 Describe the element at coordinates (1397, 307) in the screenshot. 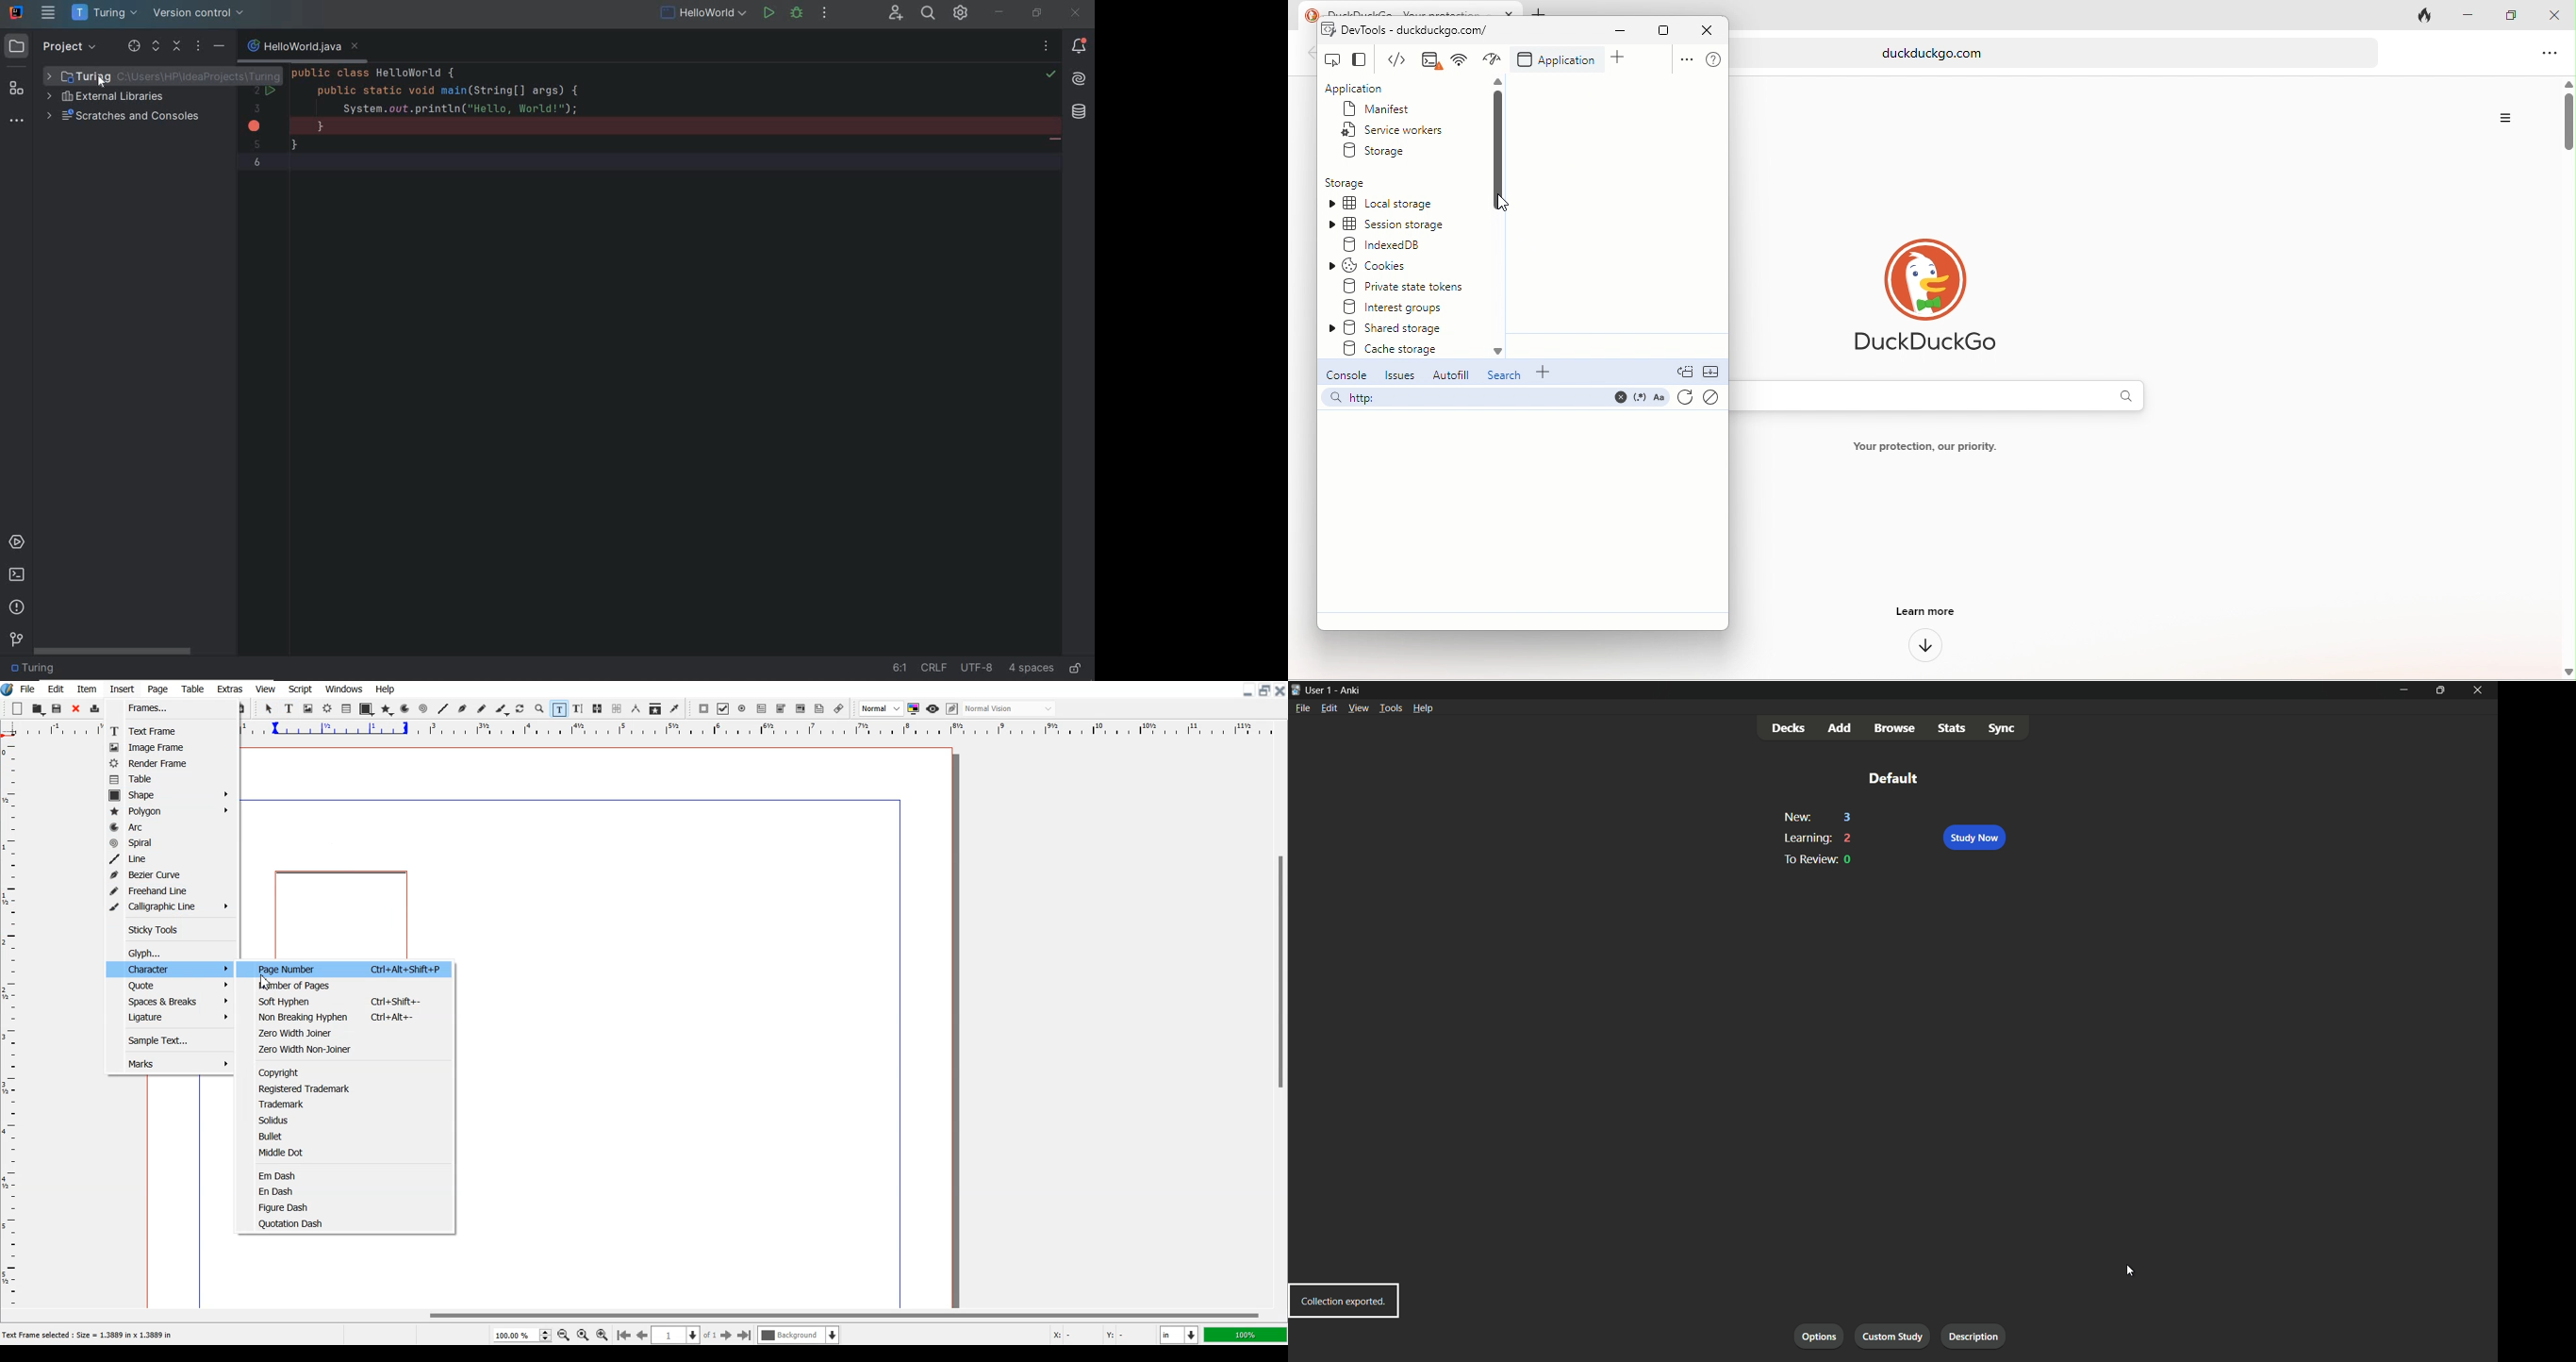

I see `interest groups` at that location.